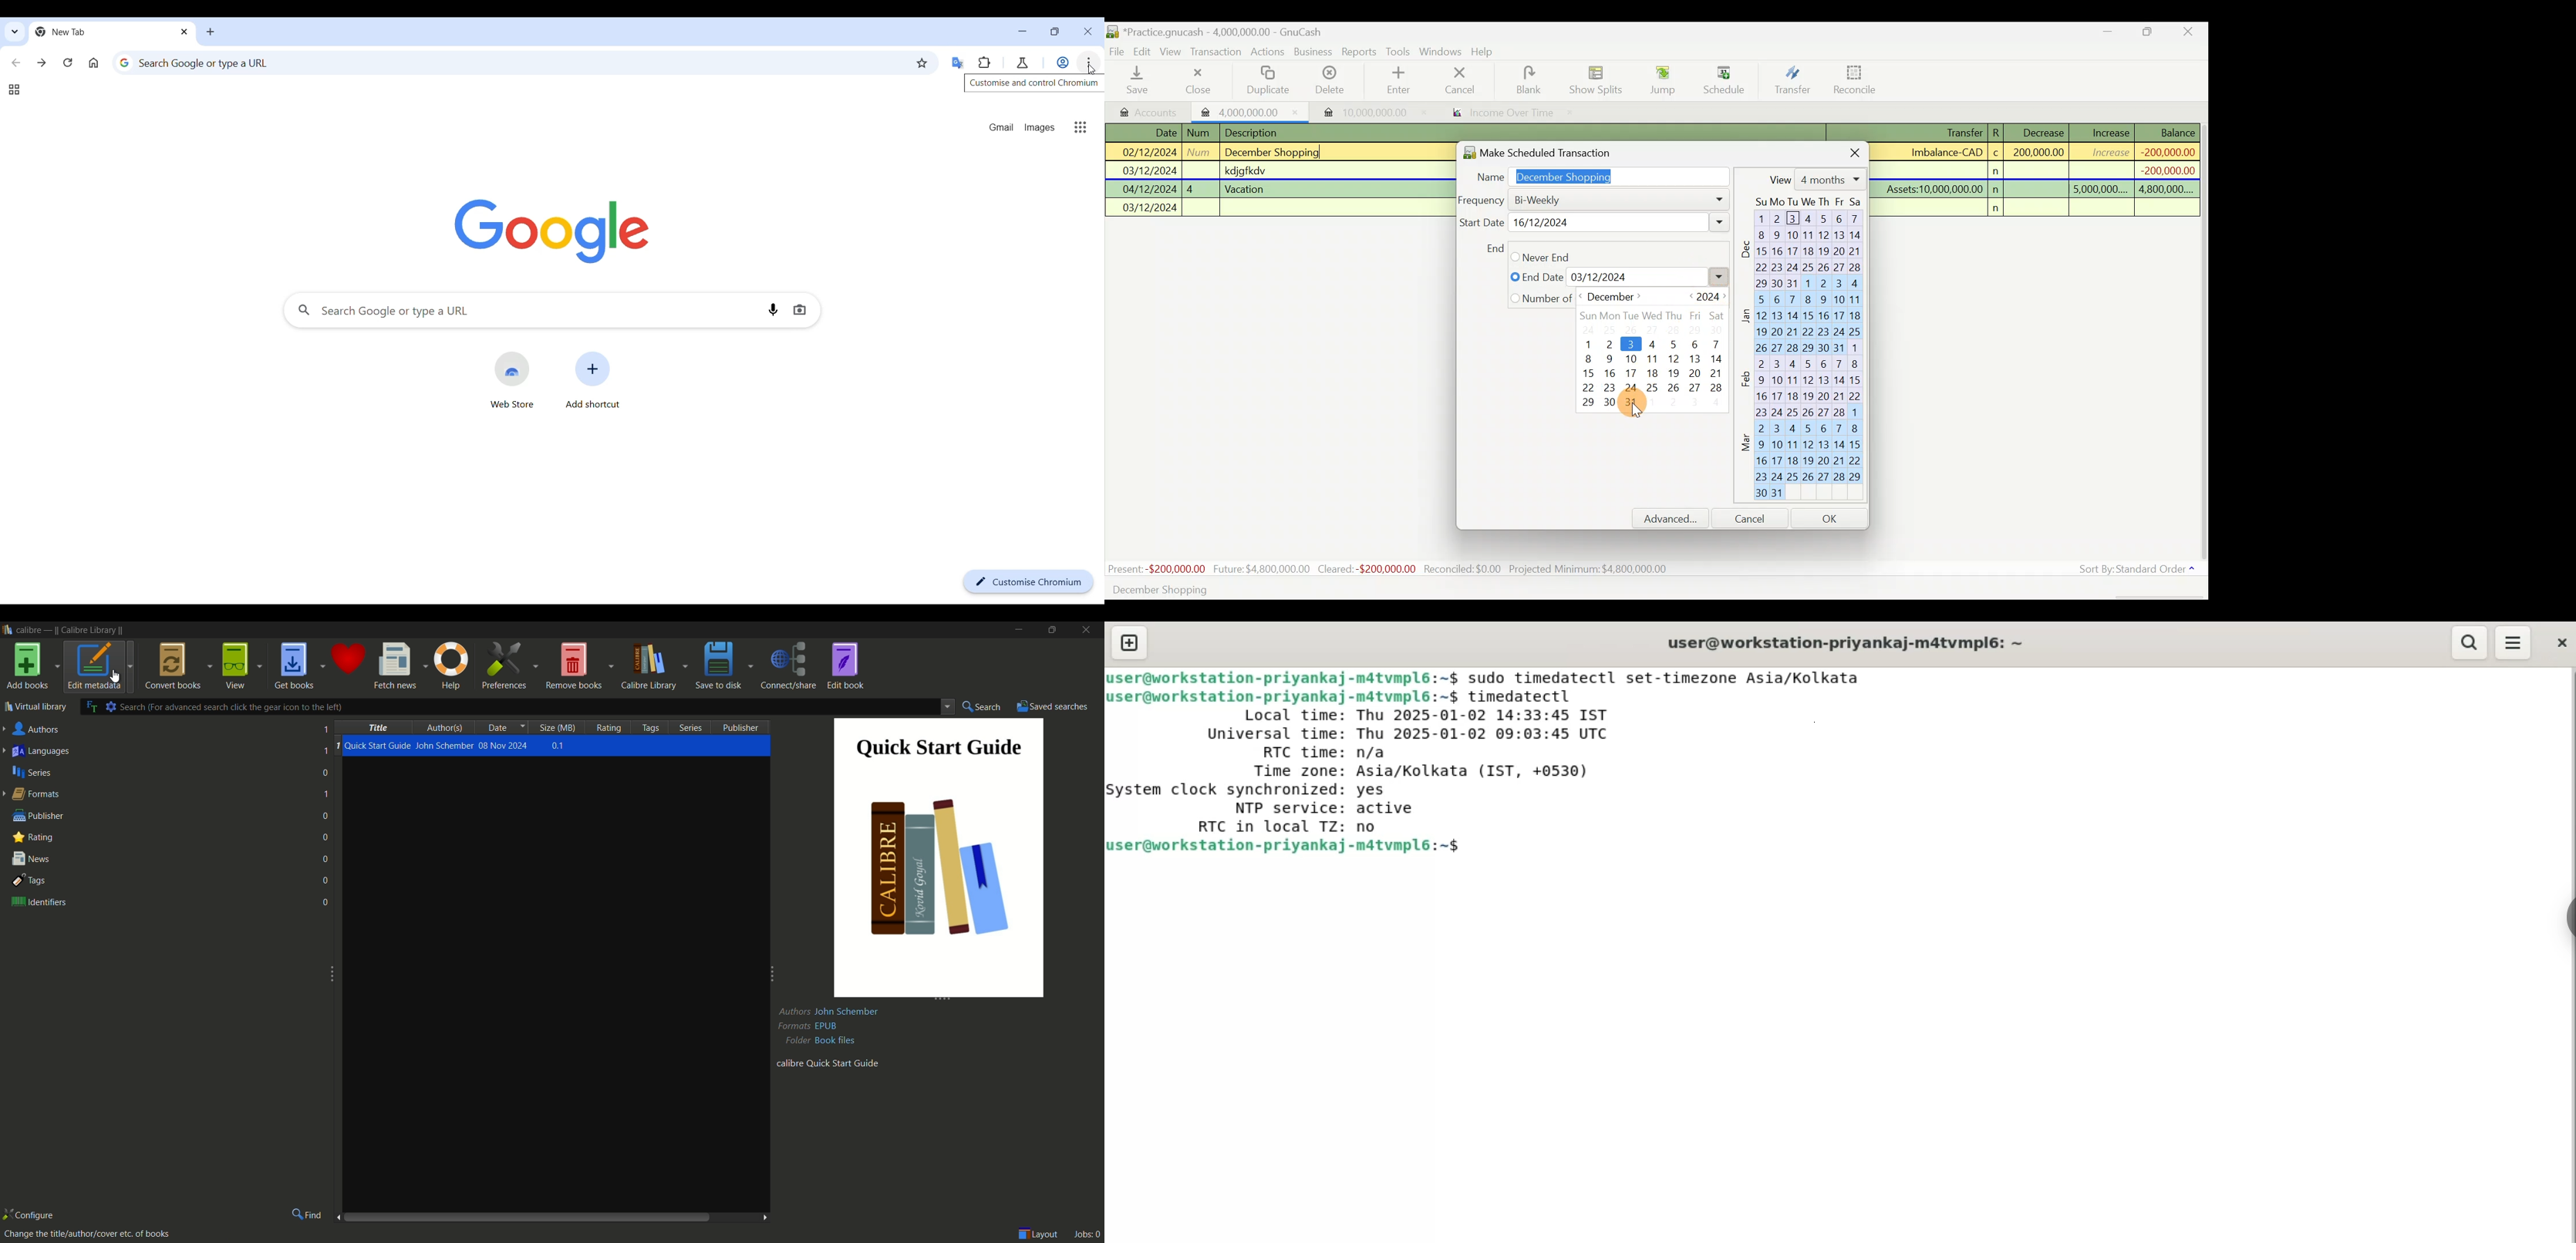  I want to click on find, so click(307, 1214).